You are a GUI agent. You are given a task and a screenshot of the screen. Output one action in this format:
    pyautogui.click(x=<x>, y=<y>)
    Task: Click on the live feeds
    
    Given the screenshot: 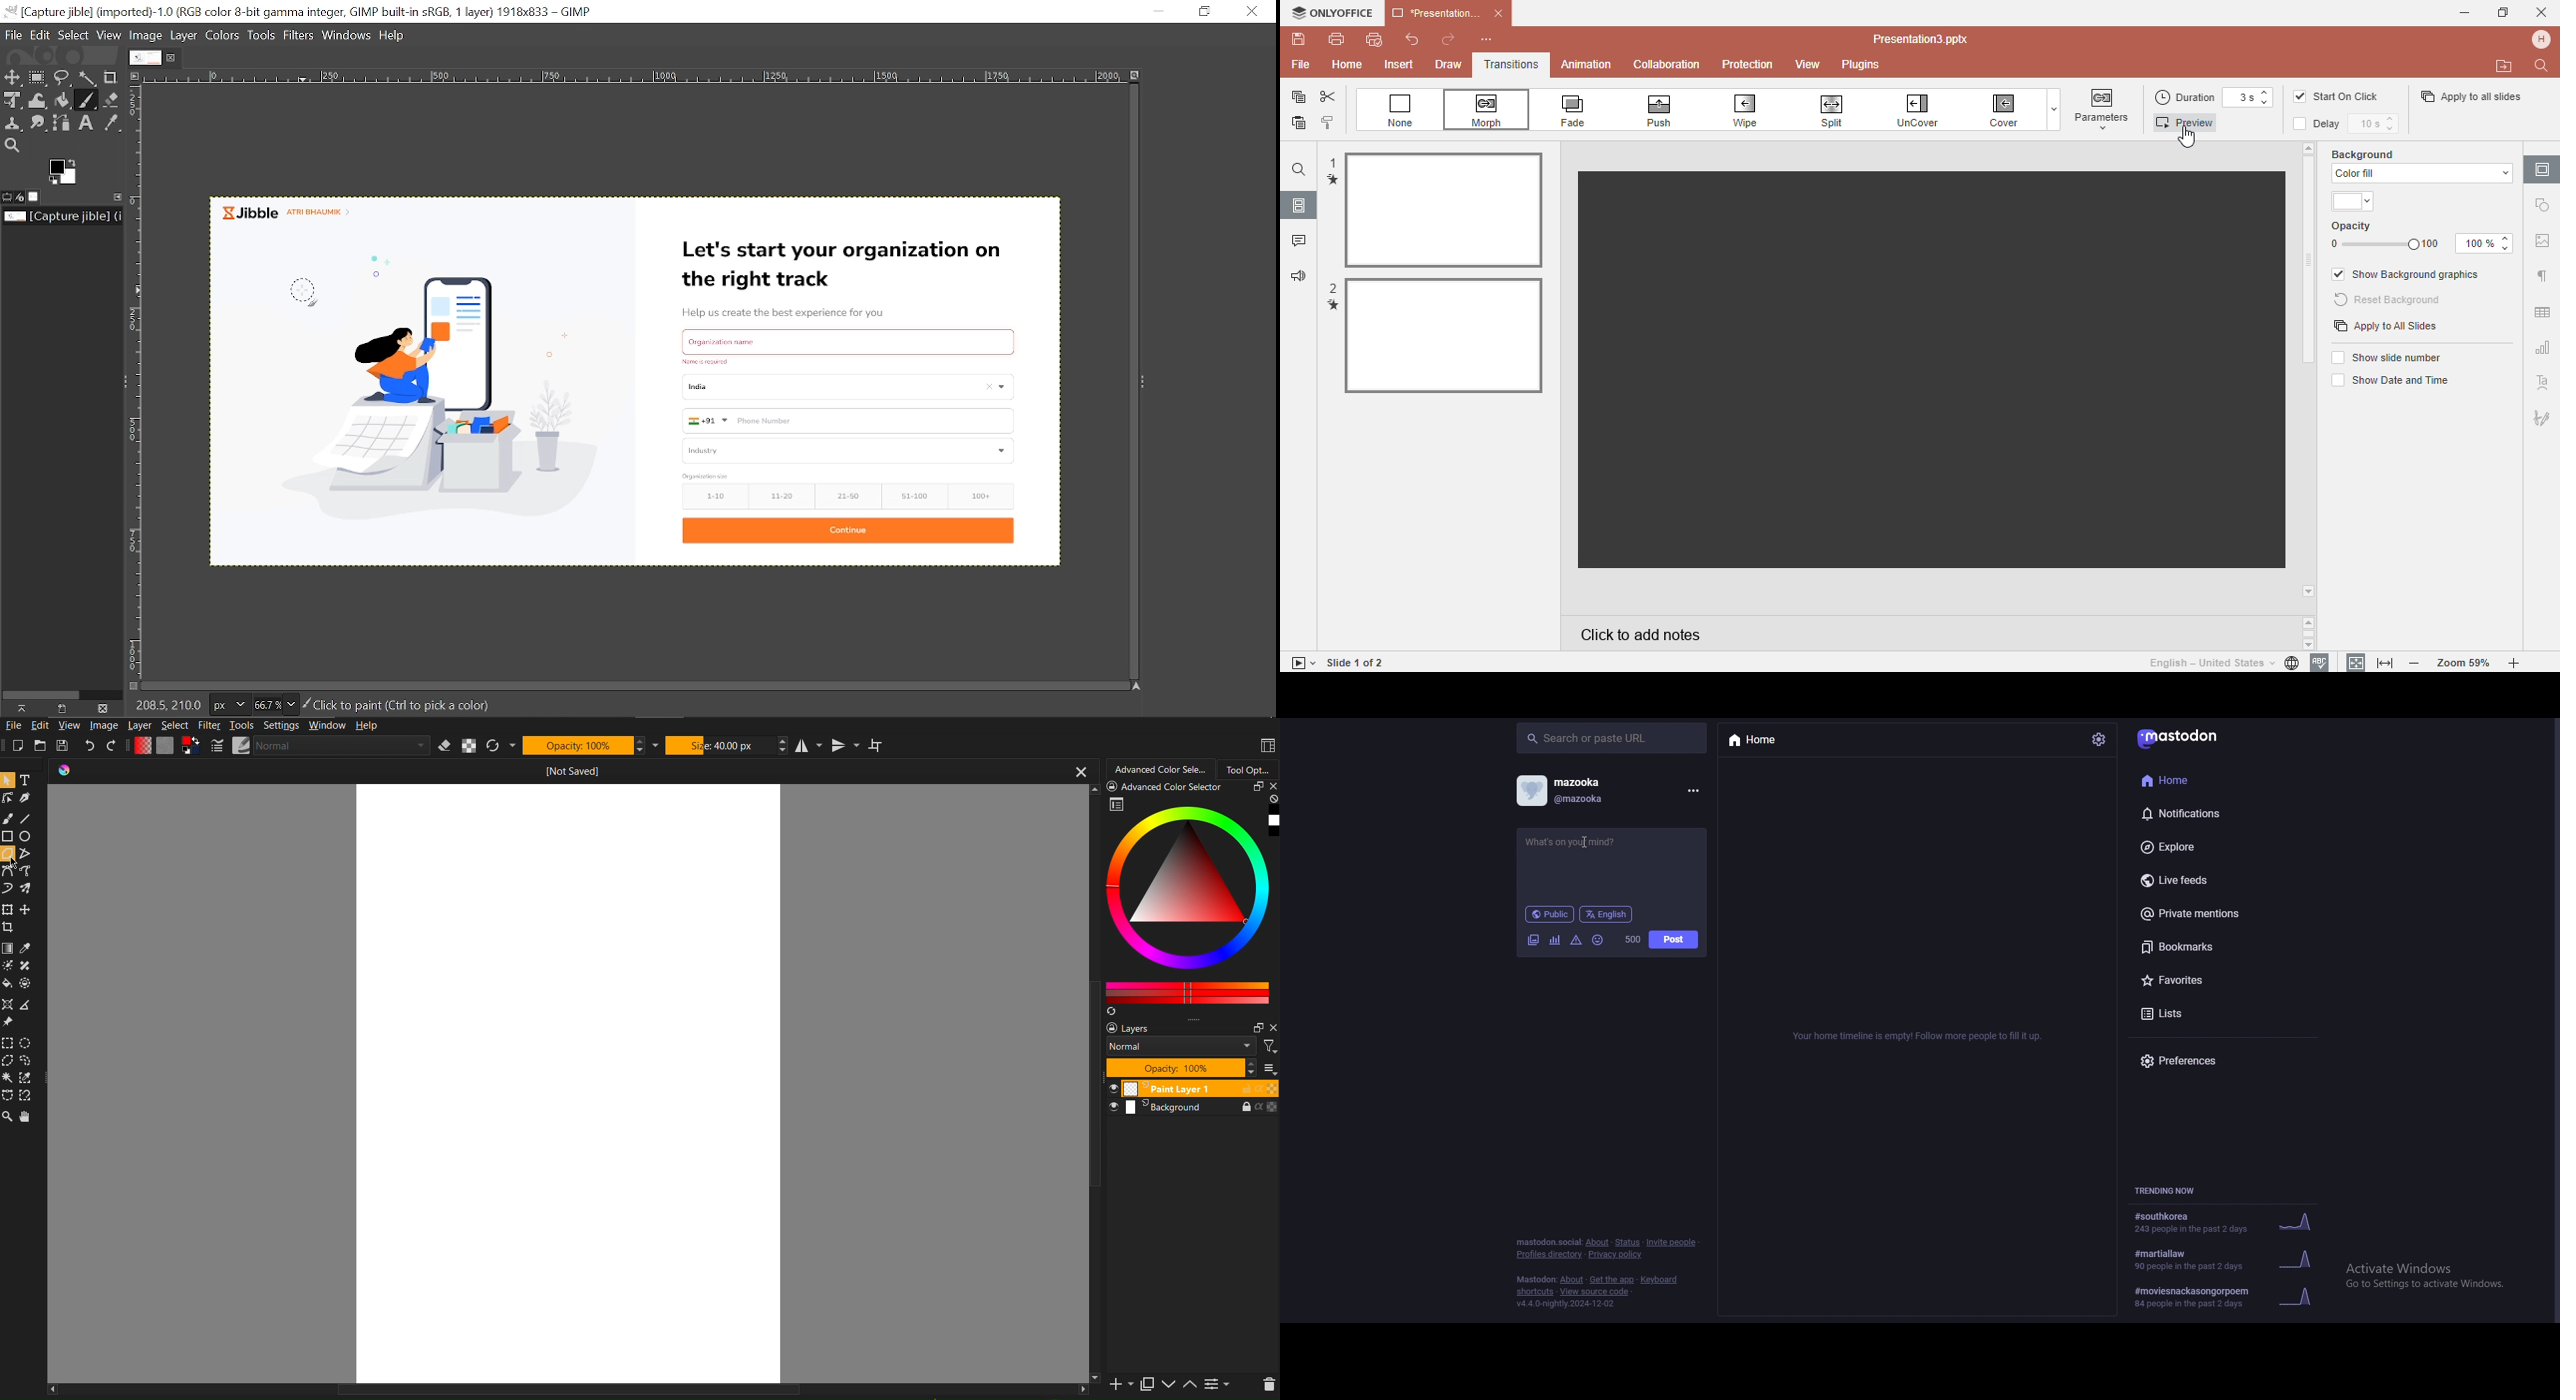 What is the action you would take?
    pyautogui.click(x=2210, y=880)
    